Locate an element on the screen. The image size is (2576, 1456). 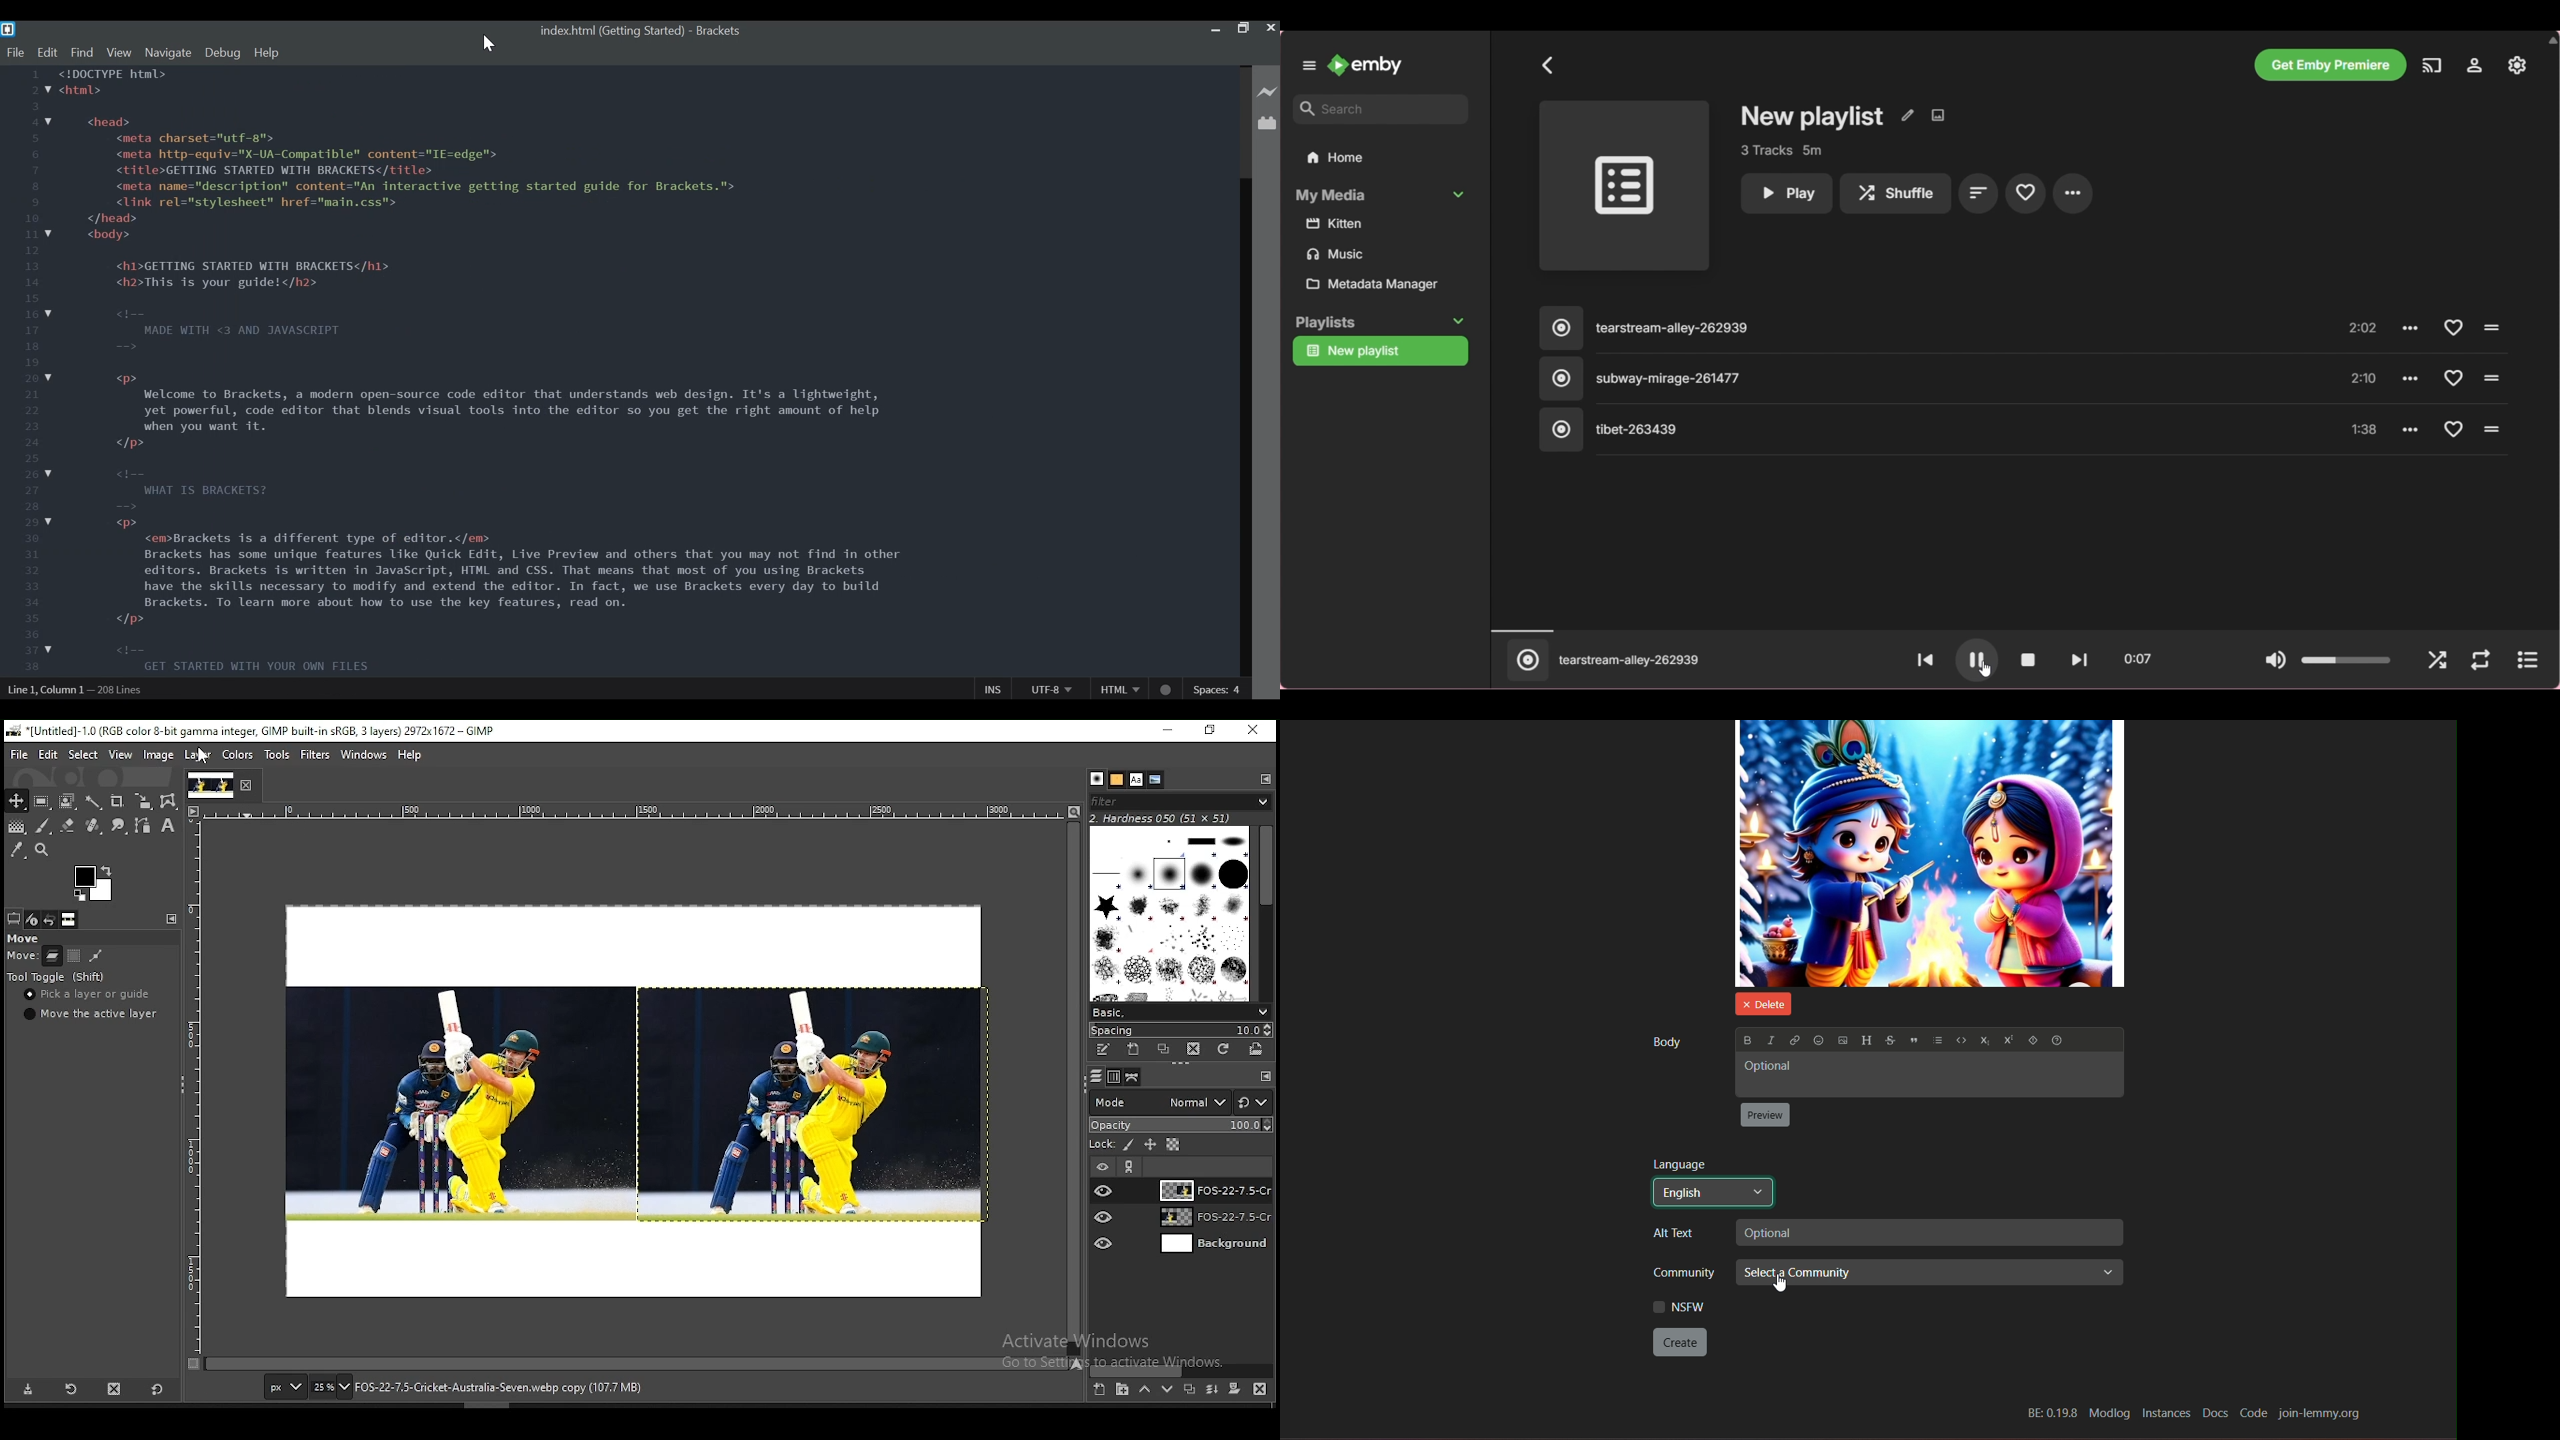
Extension Manager is located at coordinates (1268, 123).